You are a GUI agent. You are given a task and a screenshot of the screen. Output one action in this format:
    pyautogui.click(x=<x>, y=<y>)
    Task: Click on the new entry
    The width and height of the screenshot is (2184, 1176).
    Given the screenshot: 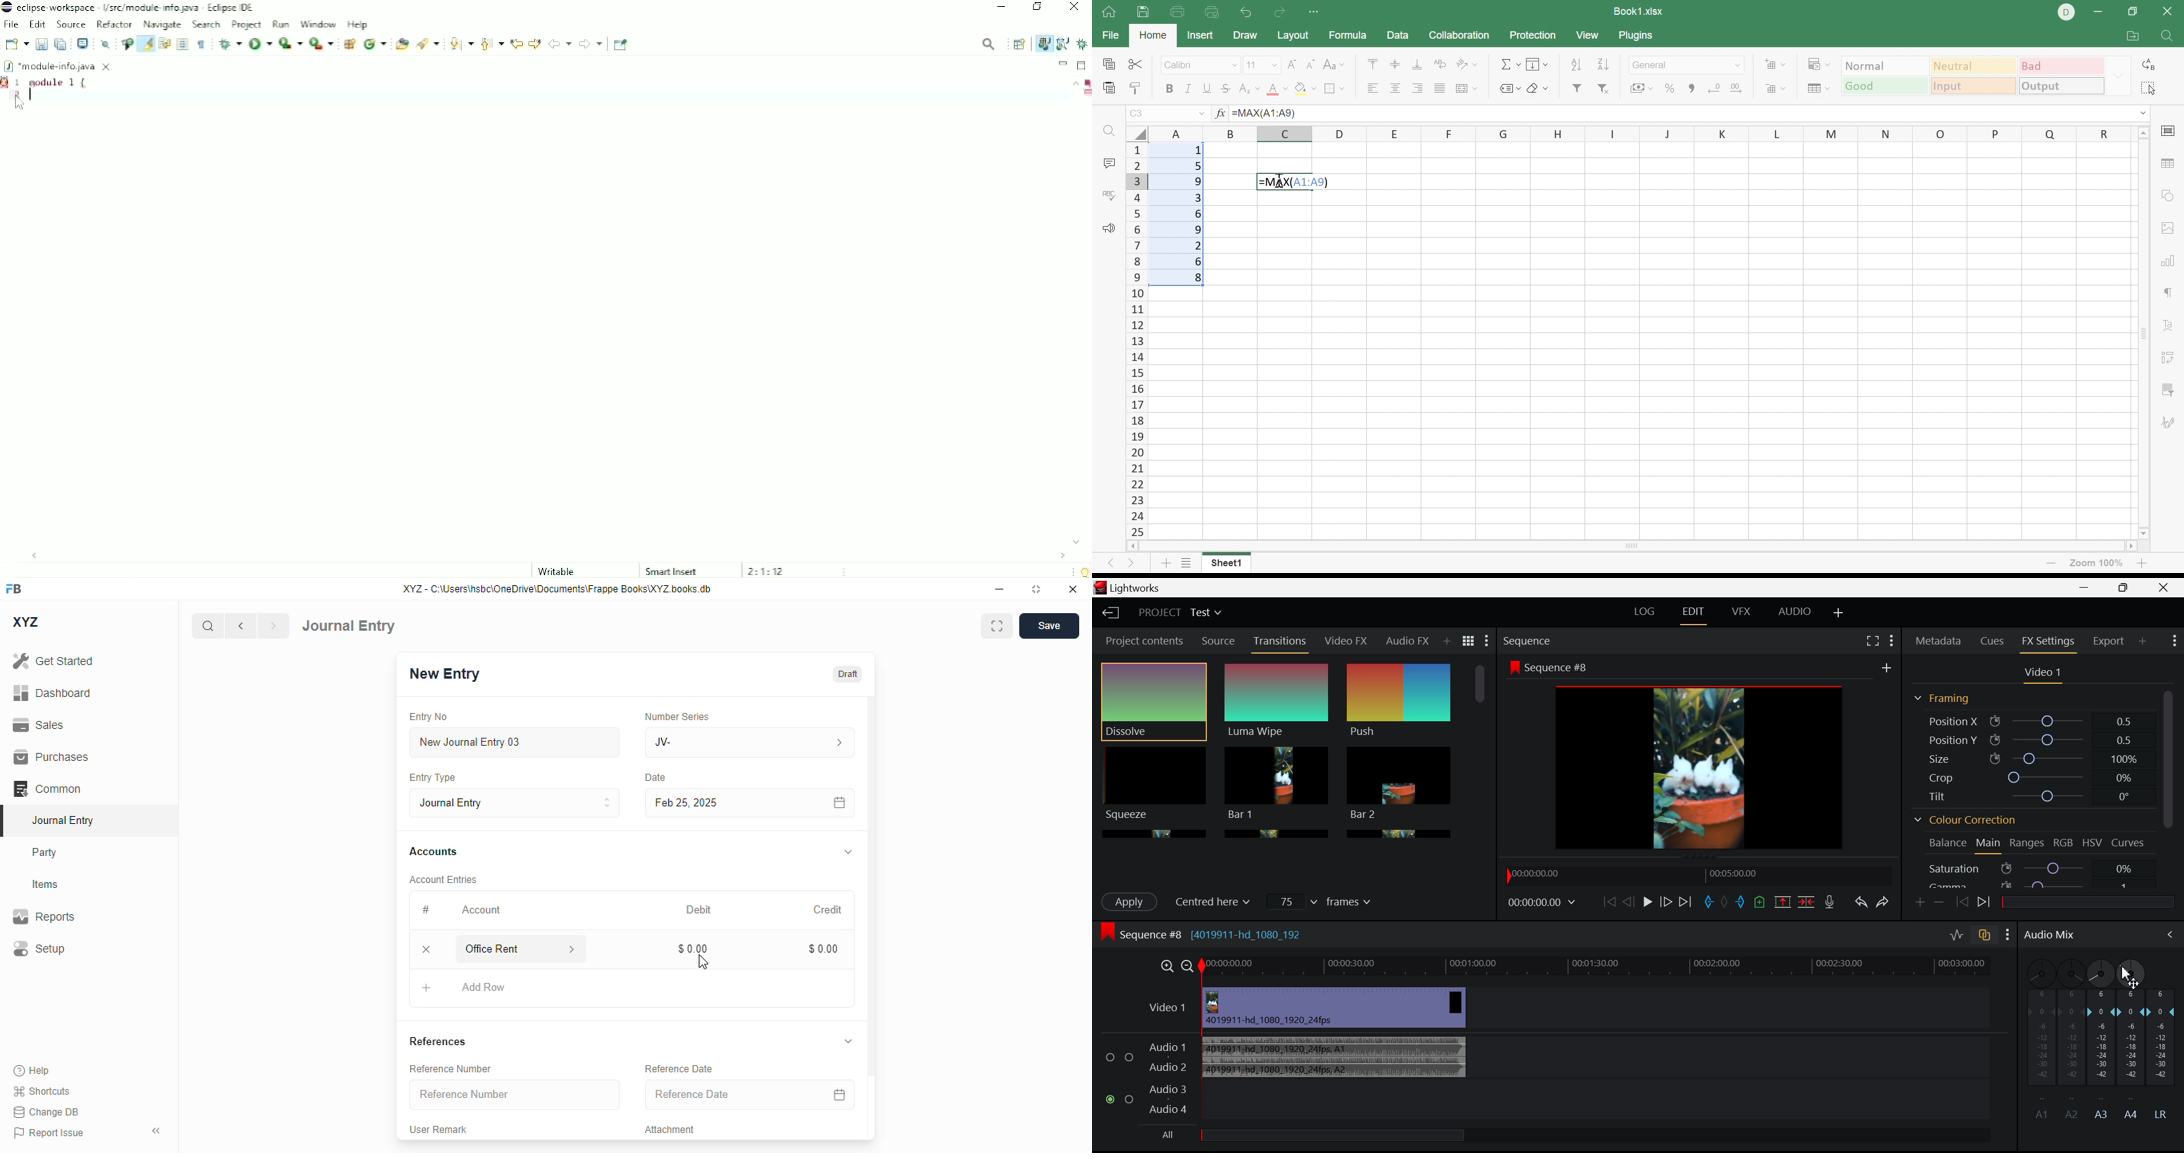 What is the action you would take?
    pyautogui.click(x=443, y=674)
    